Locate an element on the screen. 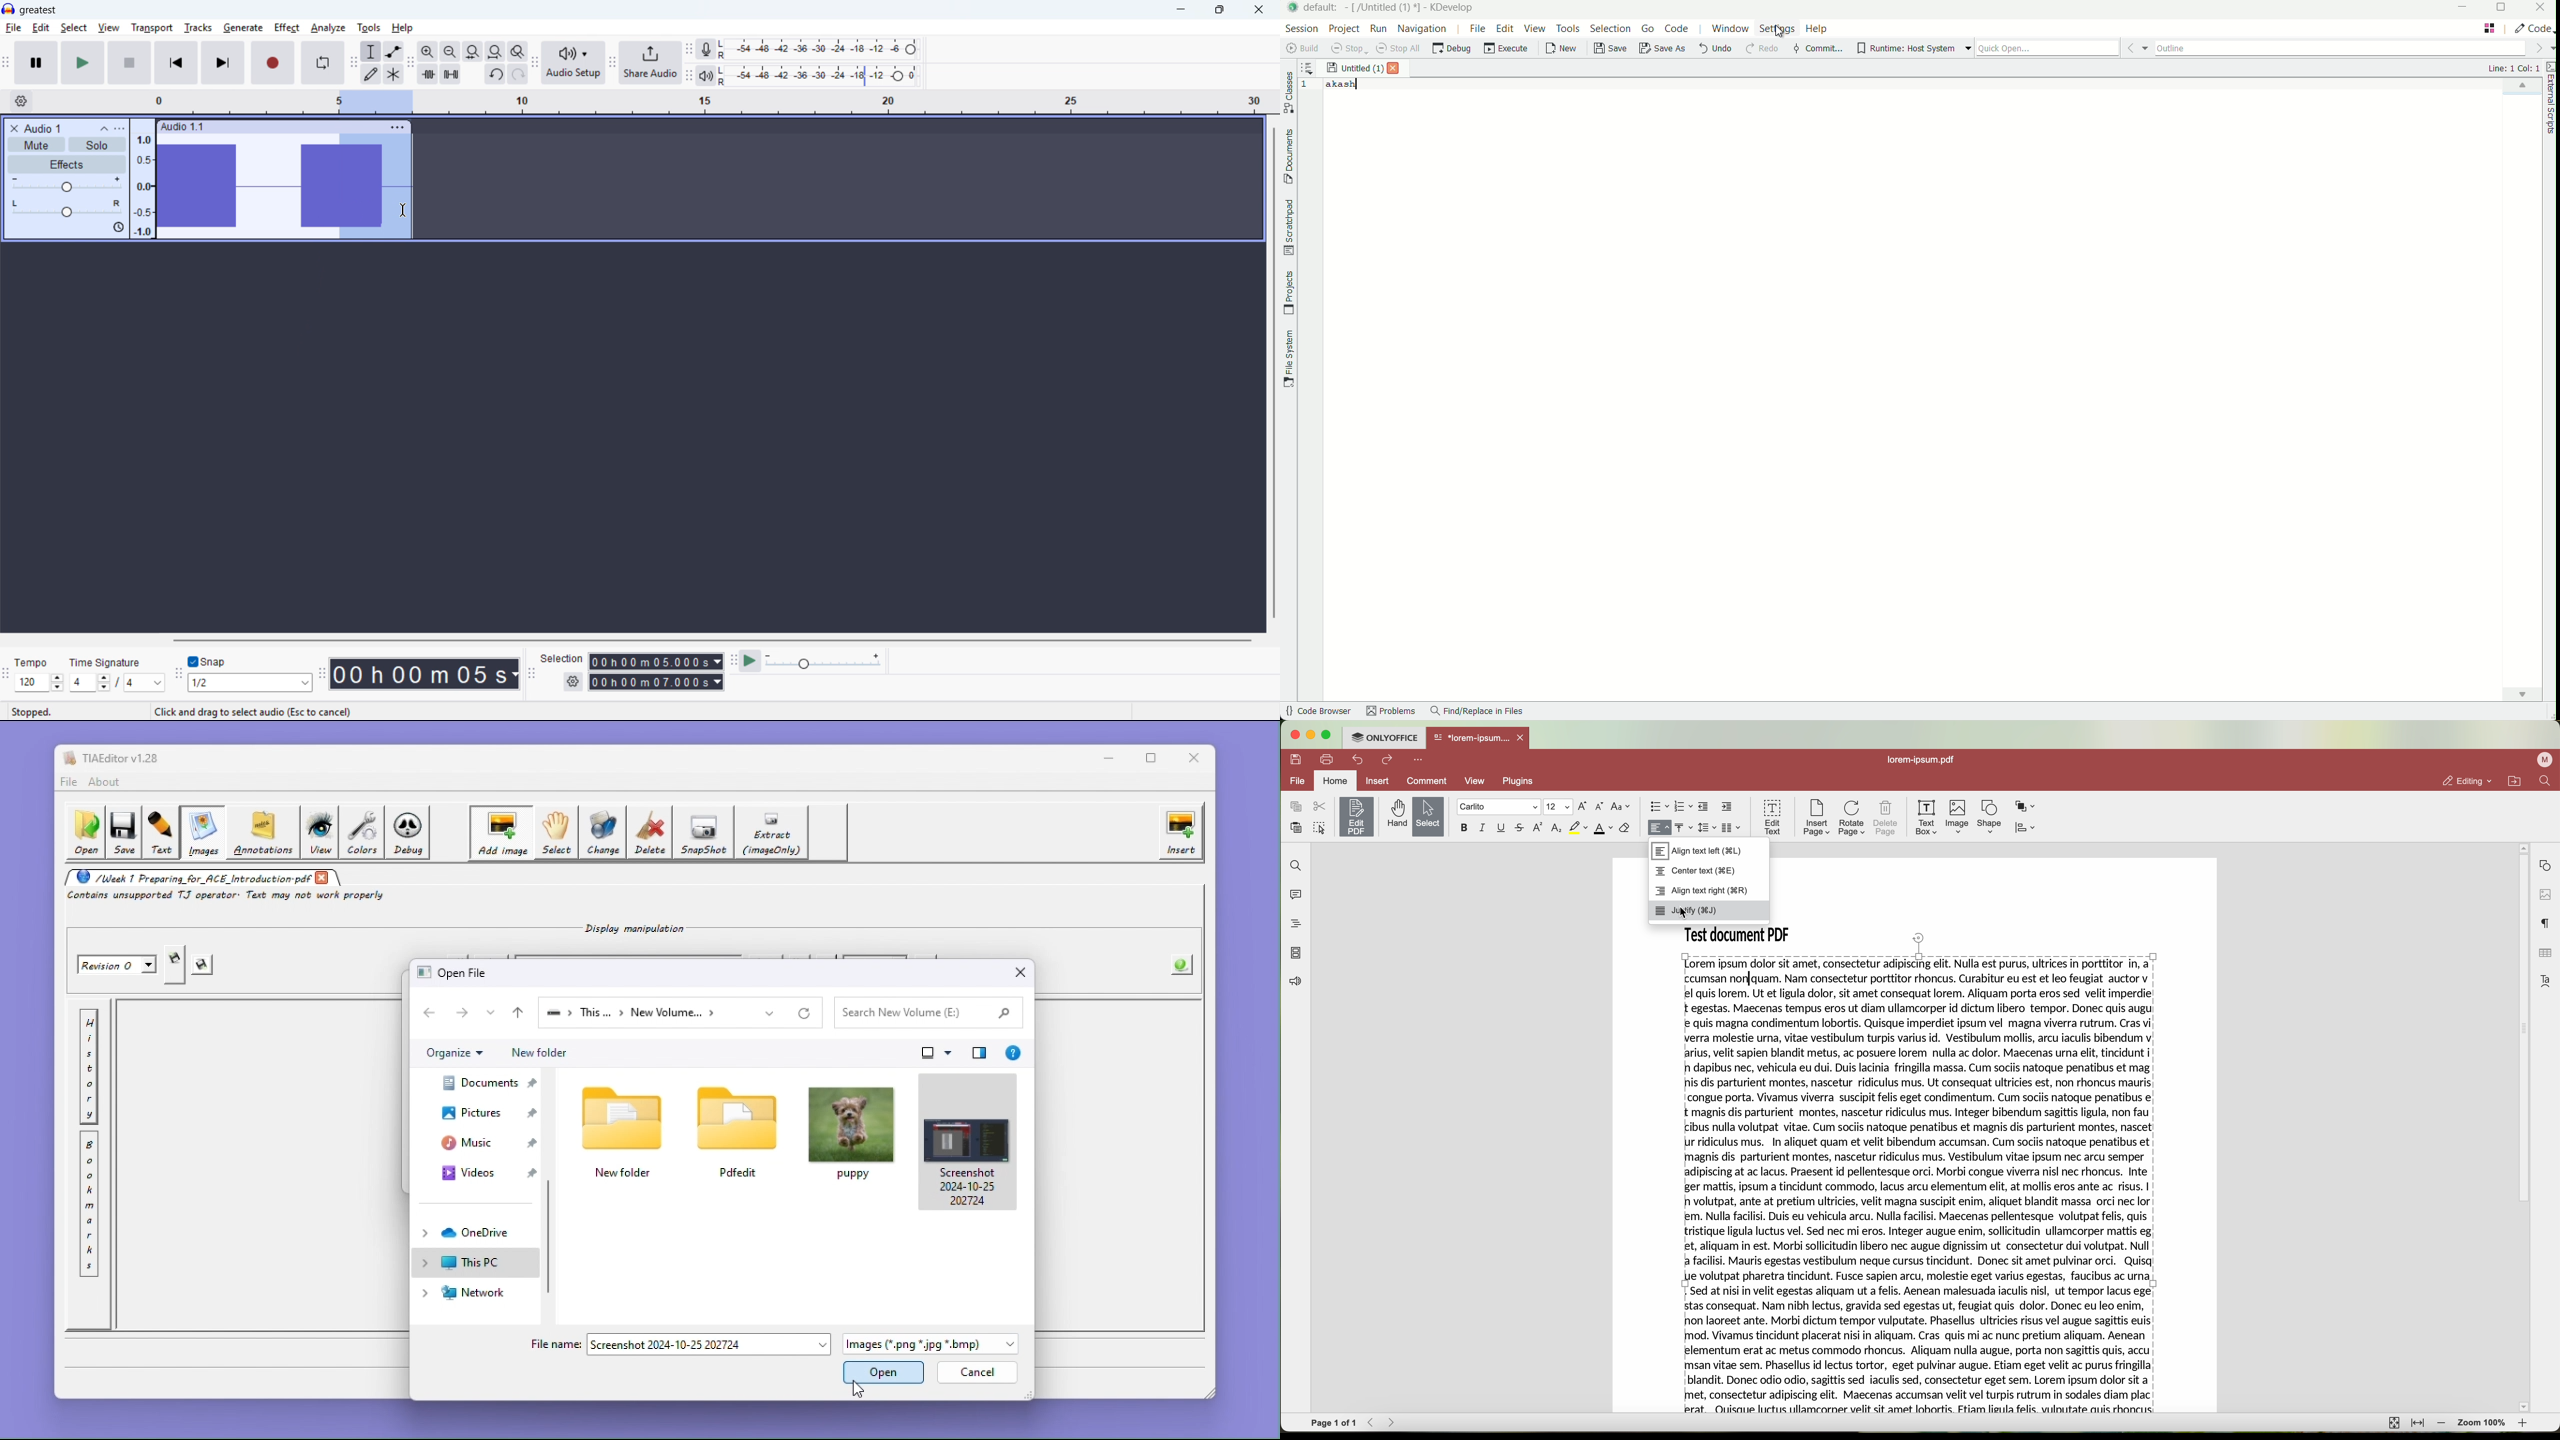  cut is located at coordinates (1321, 807).